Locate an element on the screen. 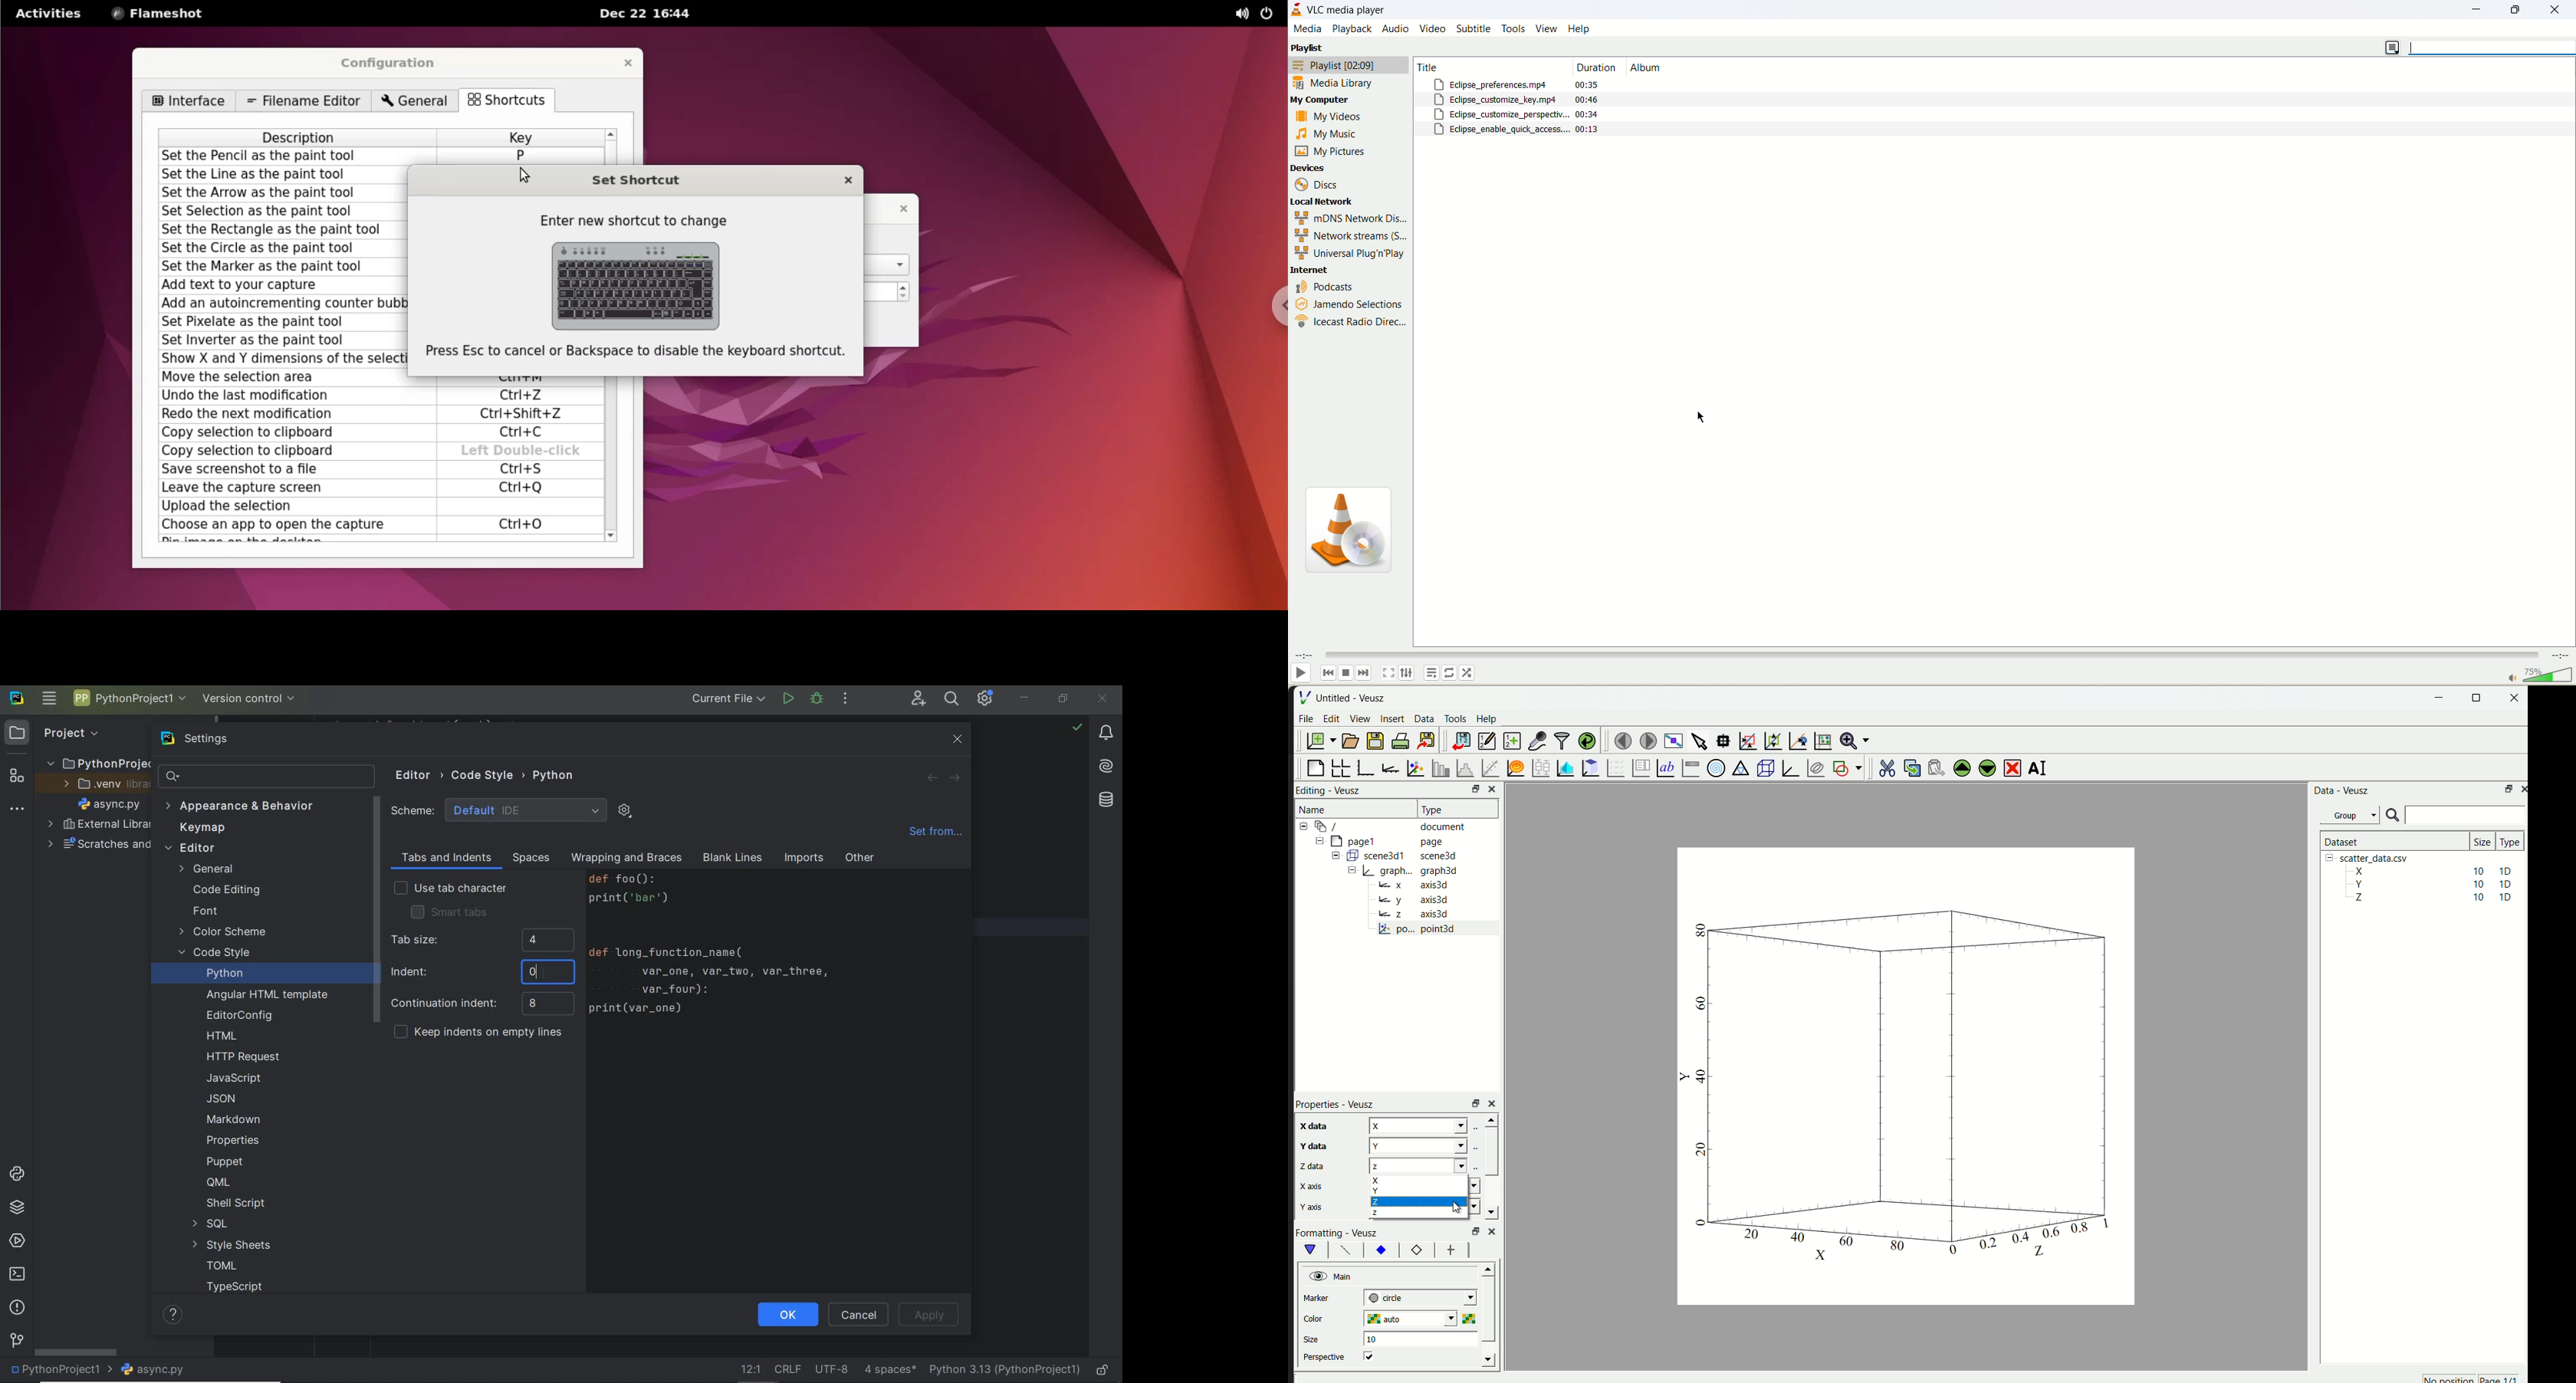 Image resolution: width=2576 pixels, height=1400 pixels. devices is located at coordinates (1316, 169).